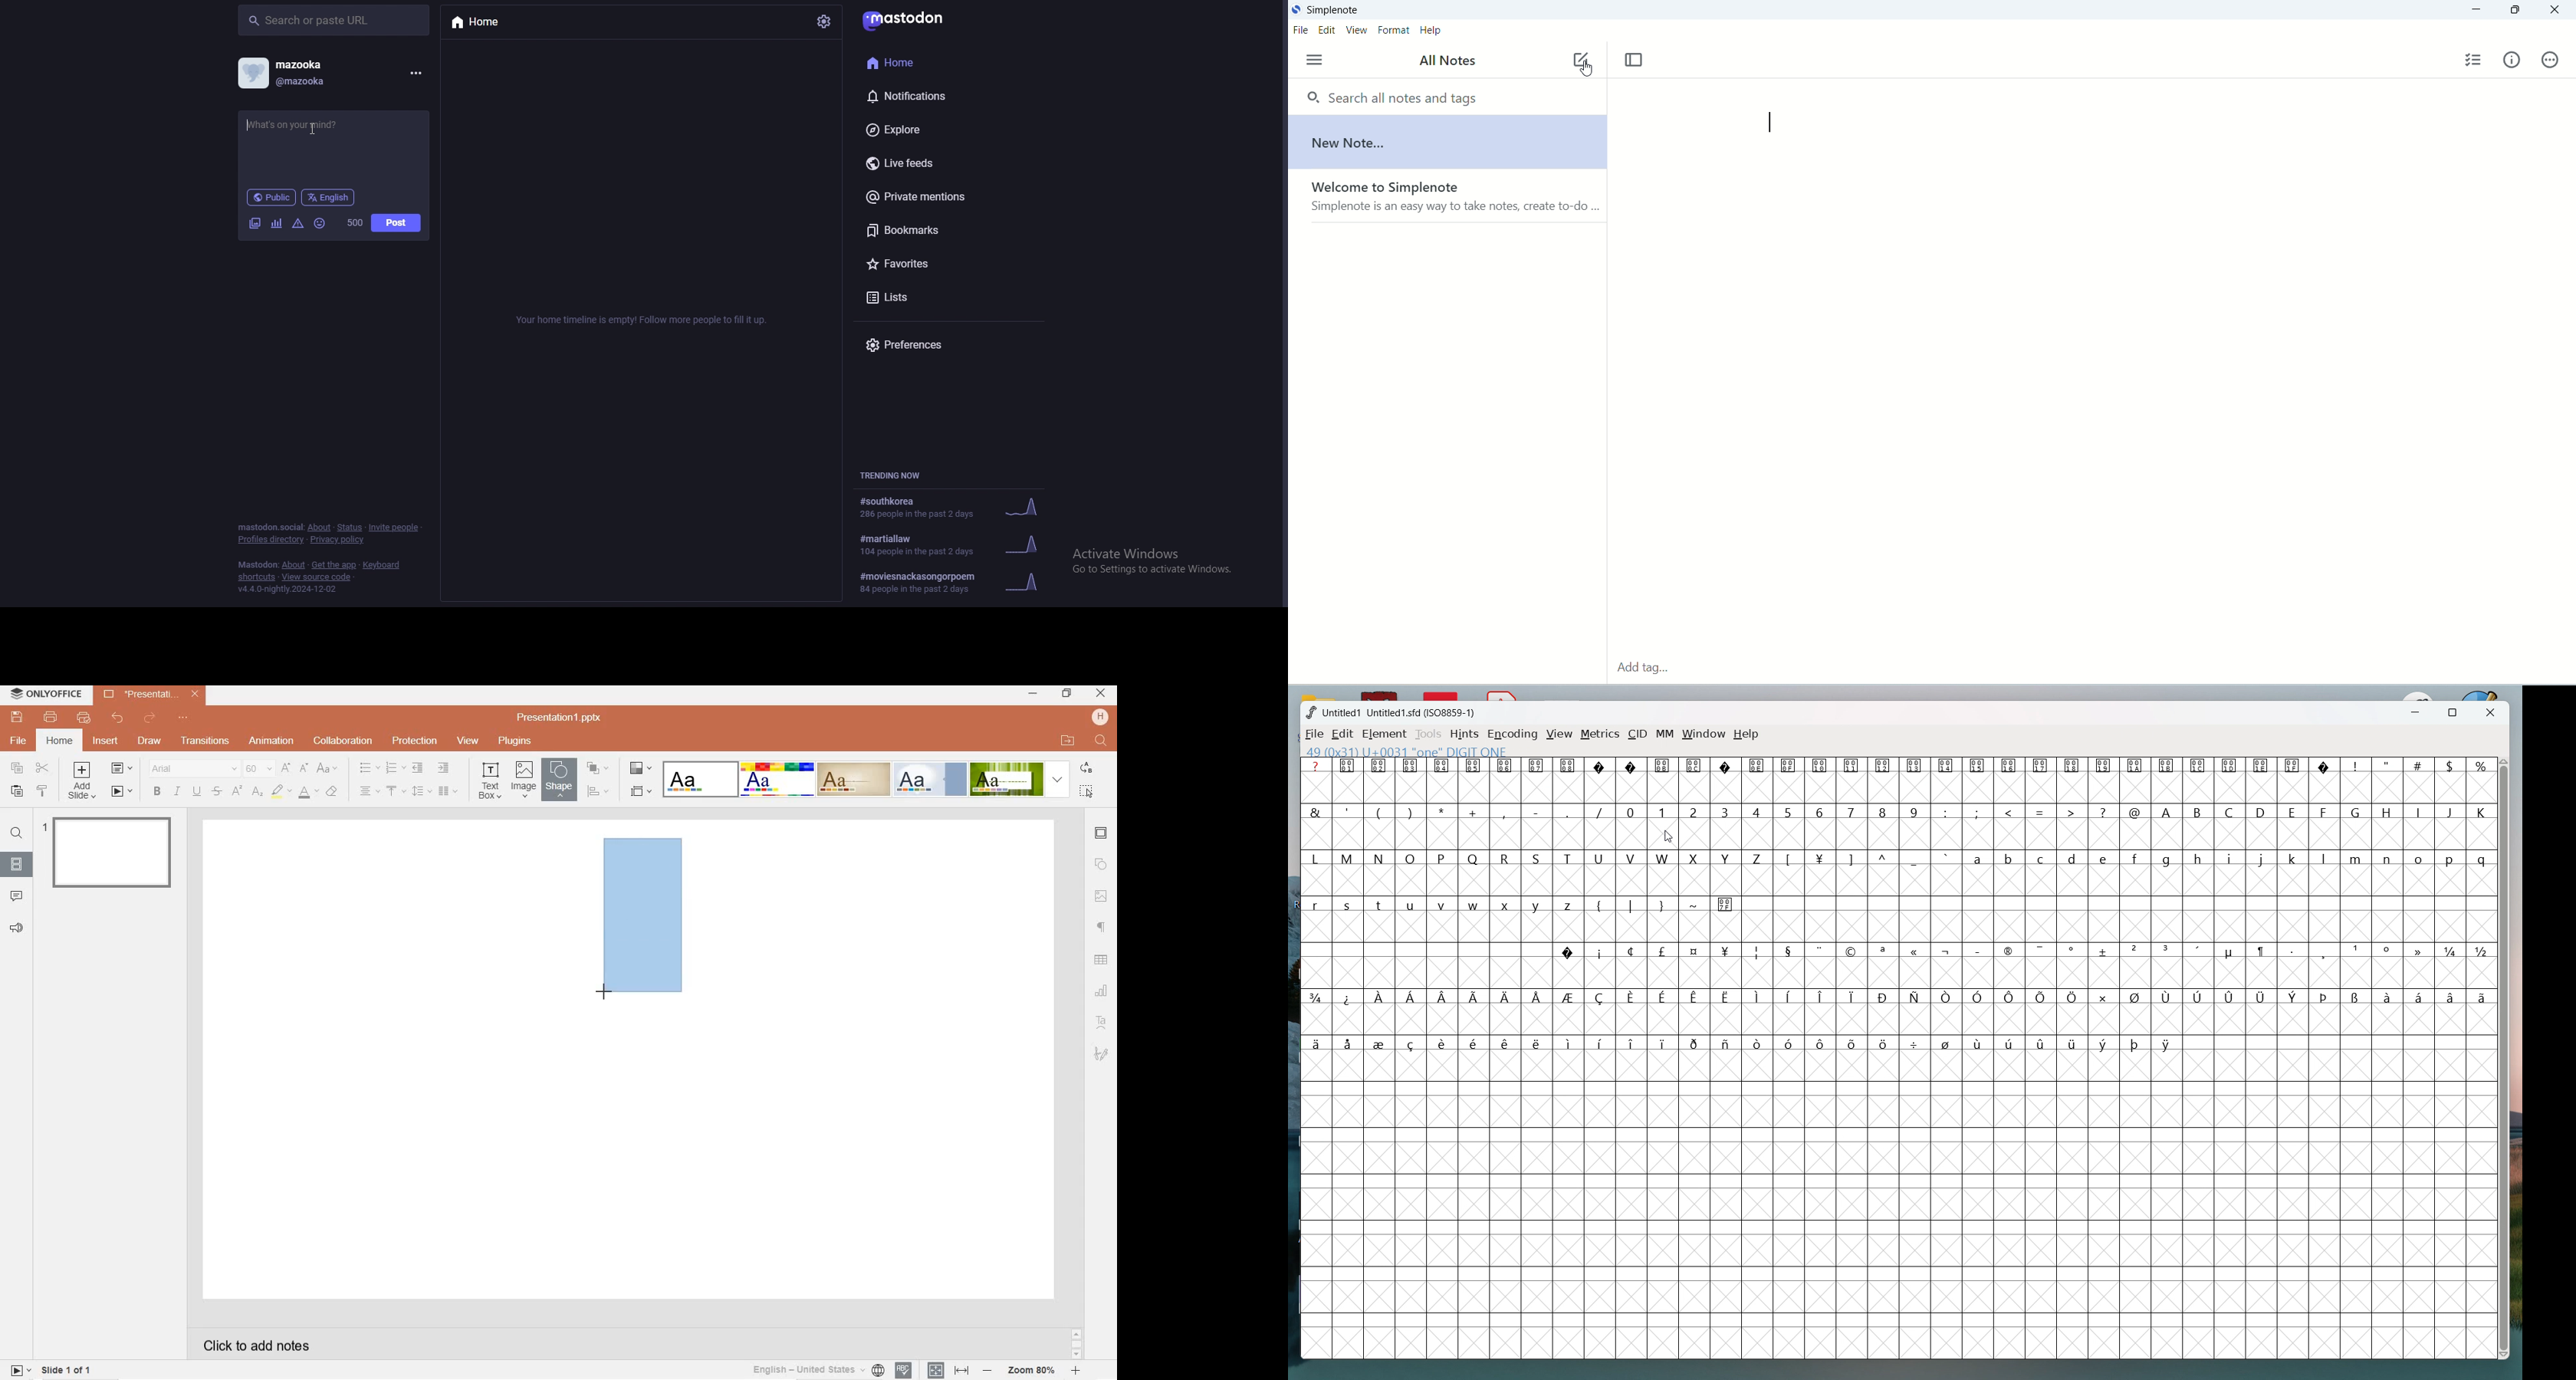 The image size is (2576, 1400). Describe the element at coordinates (491, 24) in the screenshot. I see `home` at that location.